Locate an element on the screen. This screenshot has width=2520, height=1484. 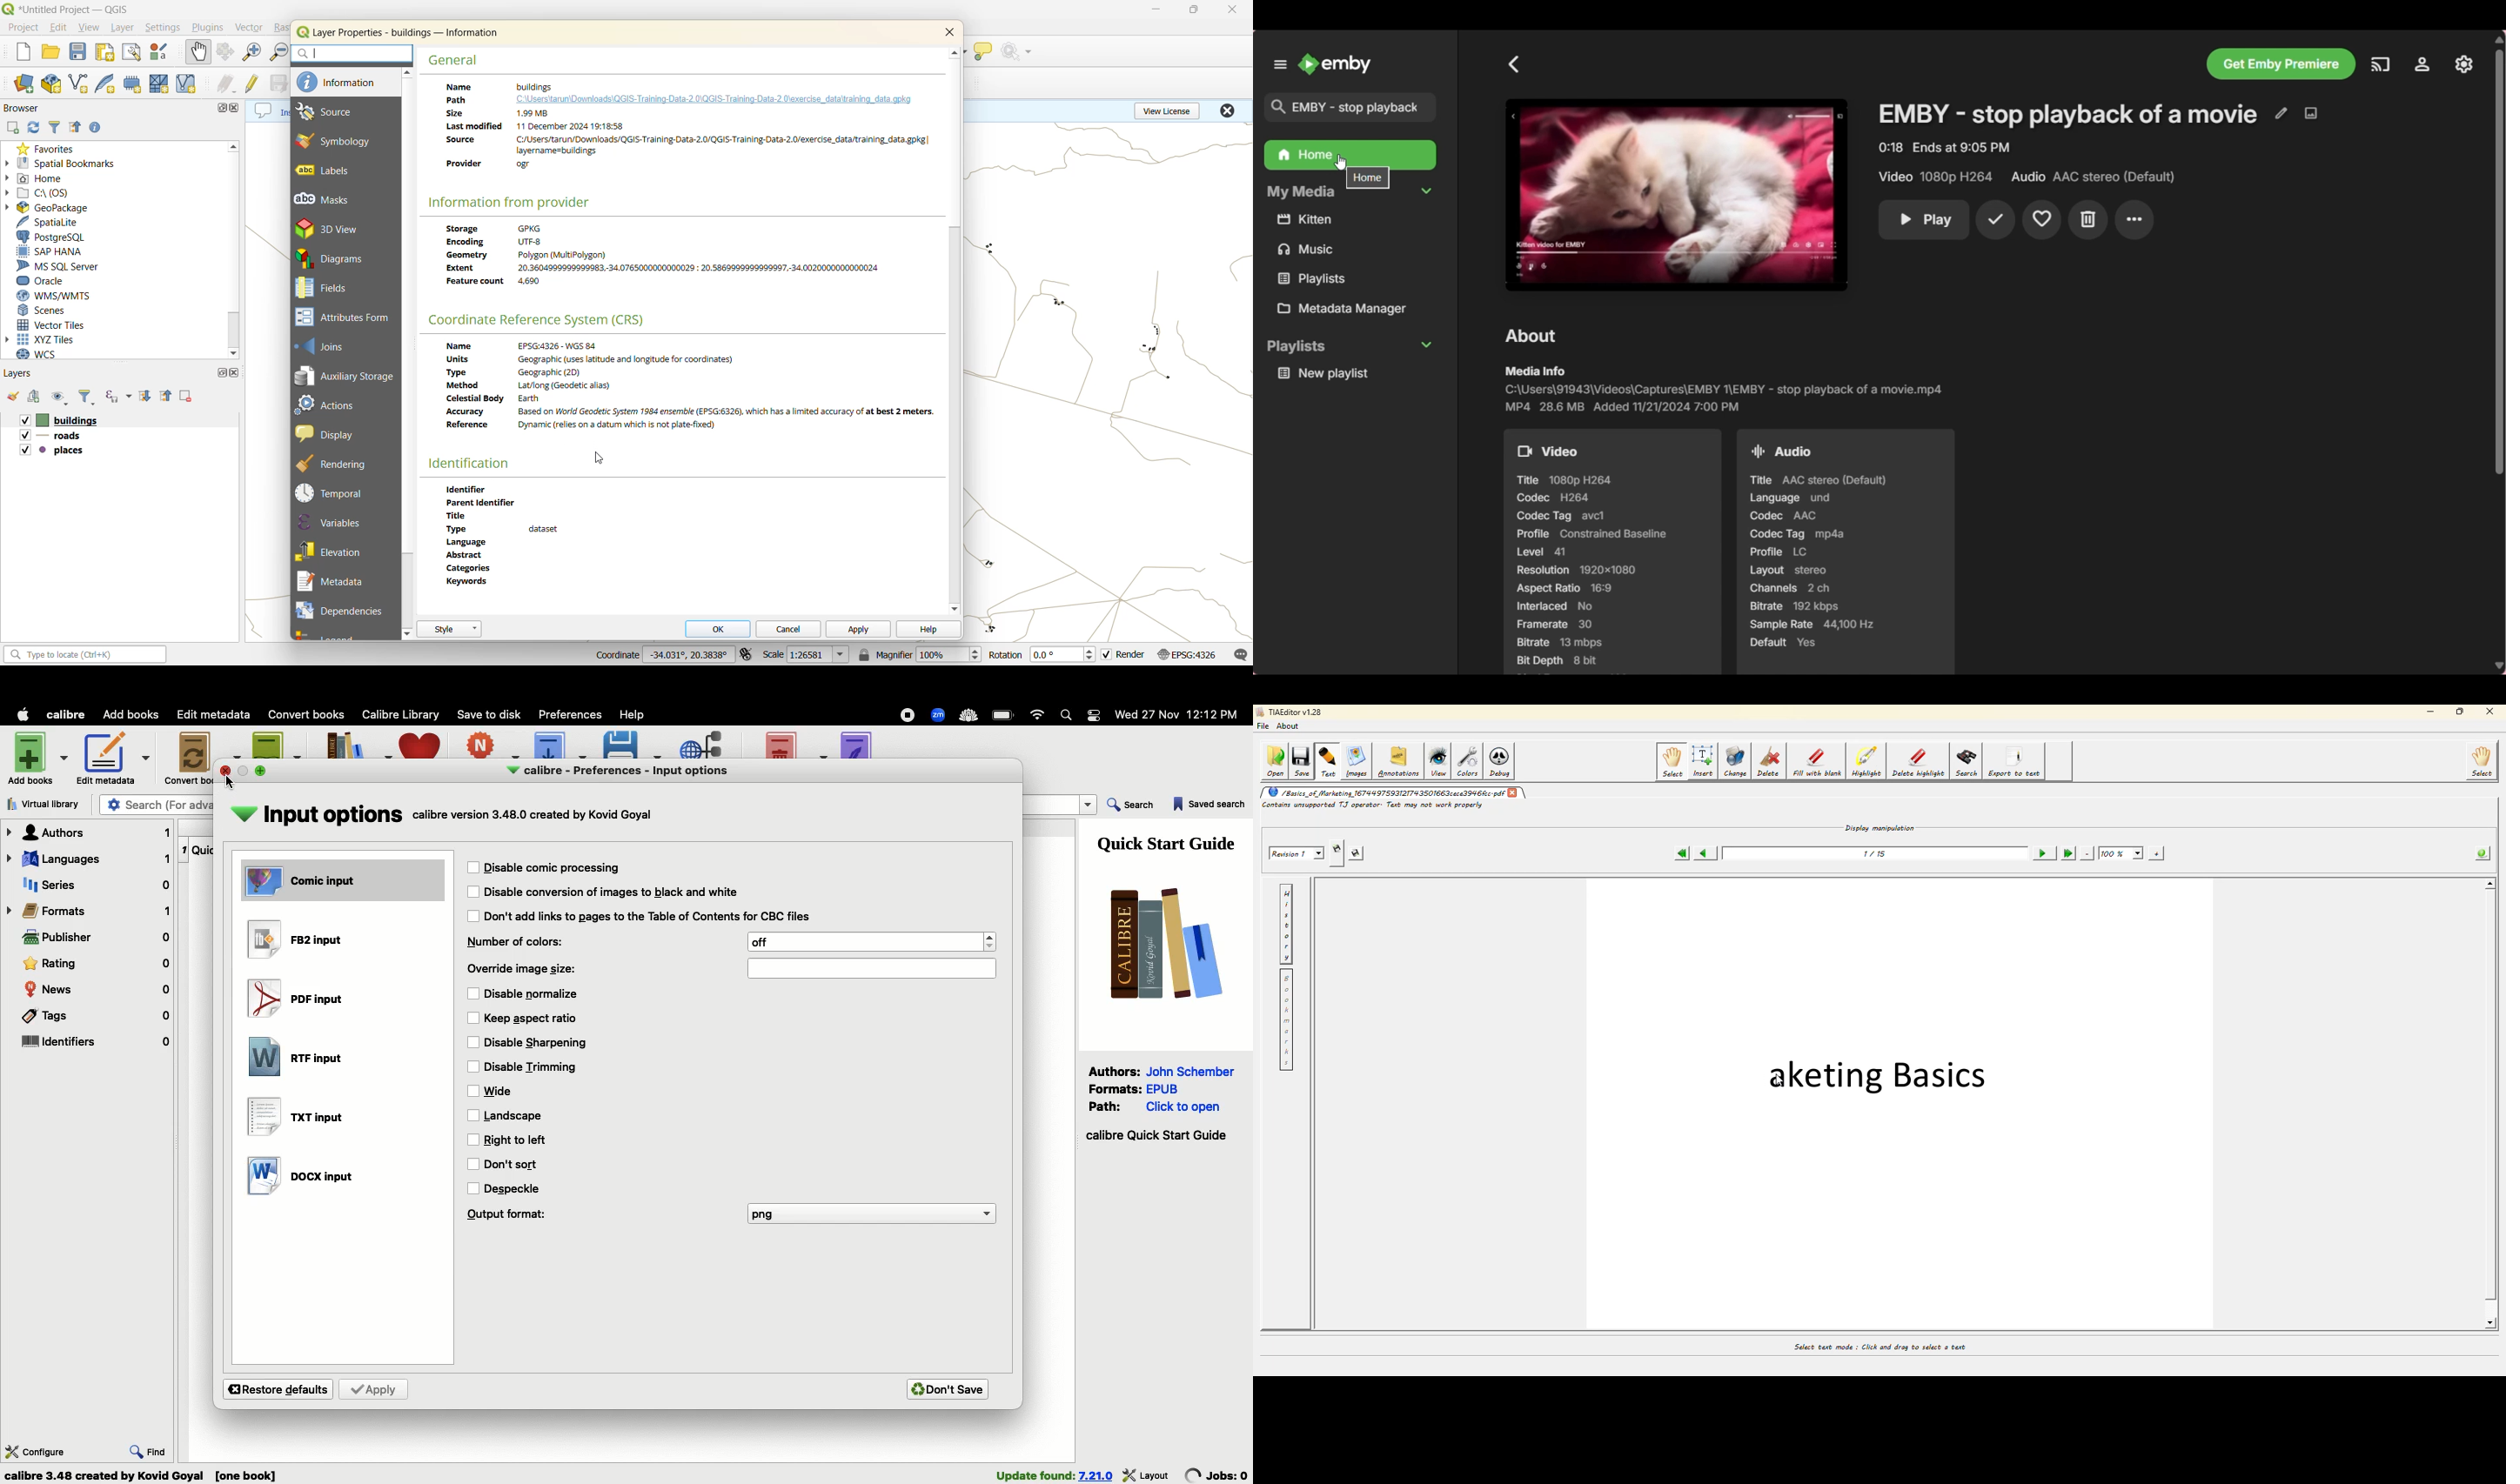
Preferences is located at coordinates (572, 713).